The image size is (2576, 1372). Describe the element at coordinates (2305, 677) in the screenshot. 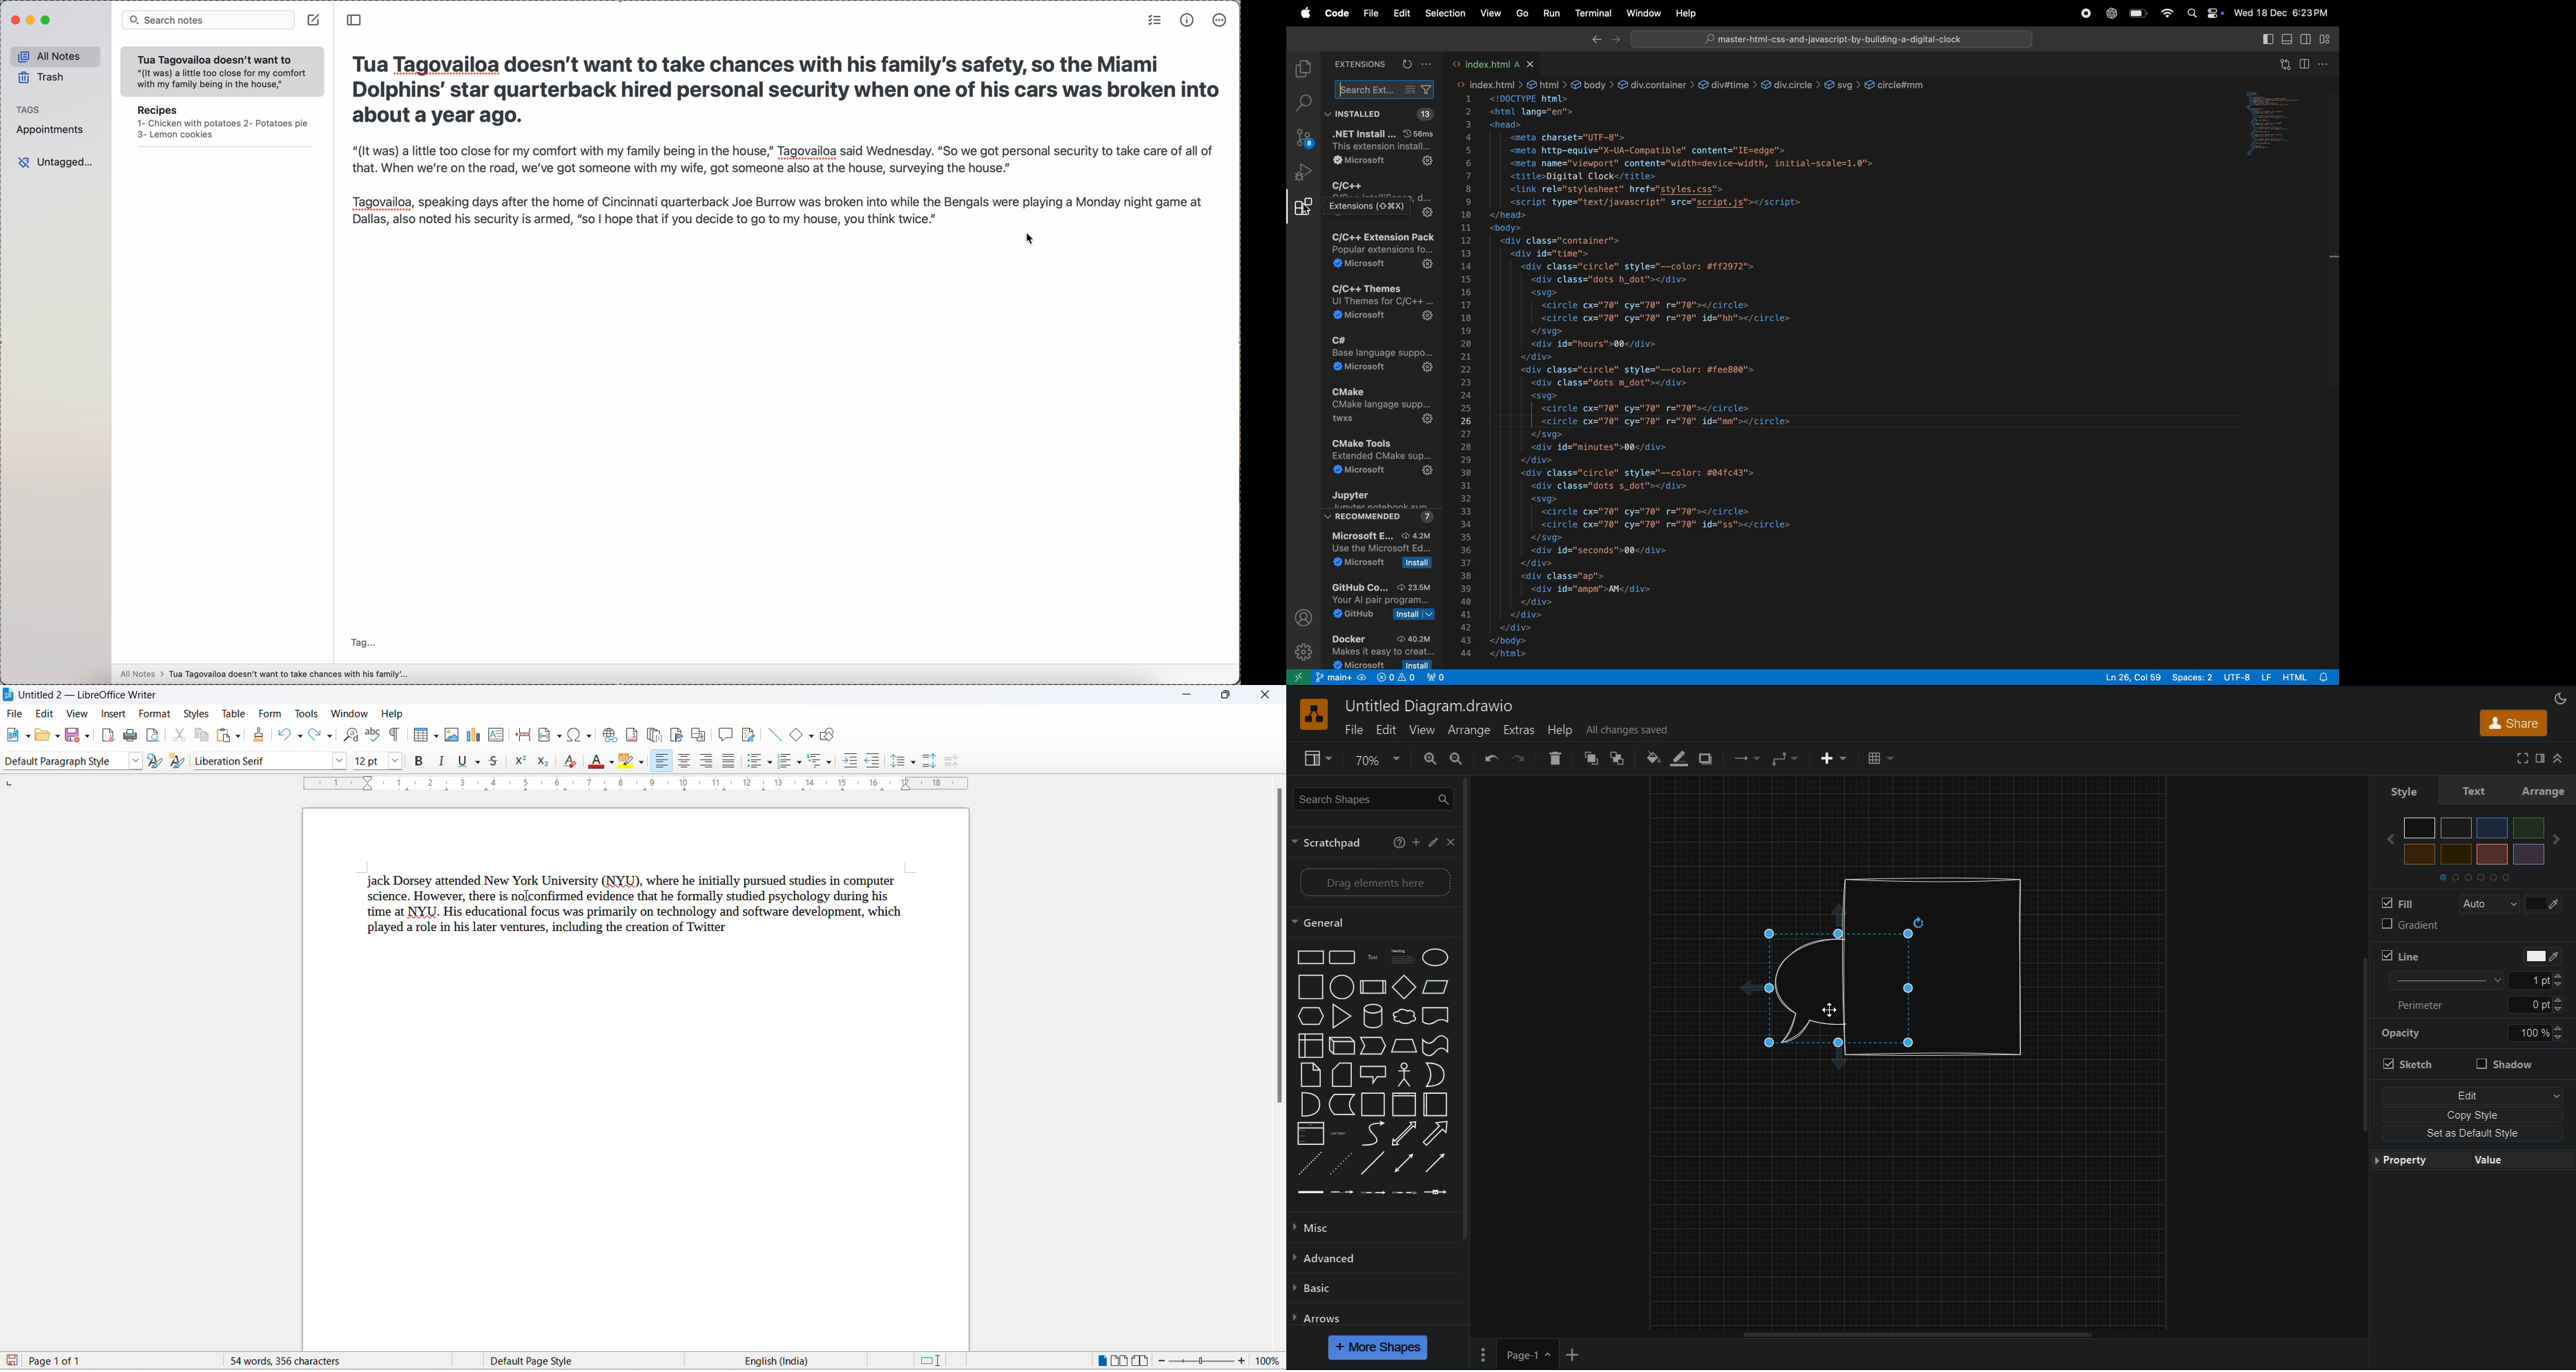

I see `html alert` at that location.